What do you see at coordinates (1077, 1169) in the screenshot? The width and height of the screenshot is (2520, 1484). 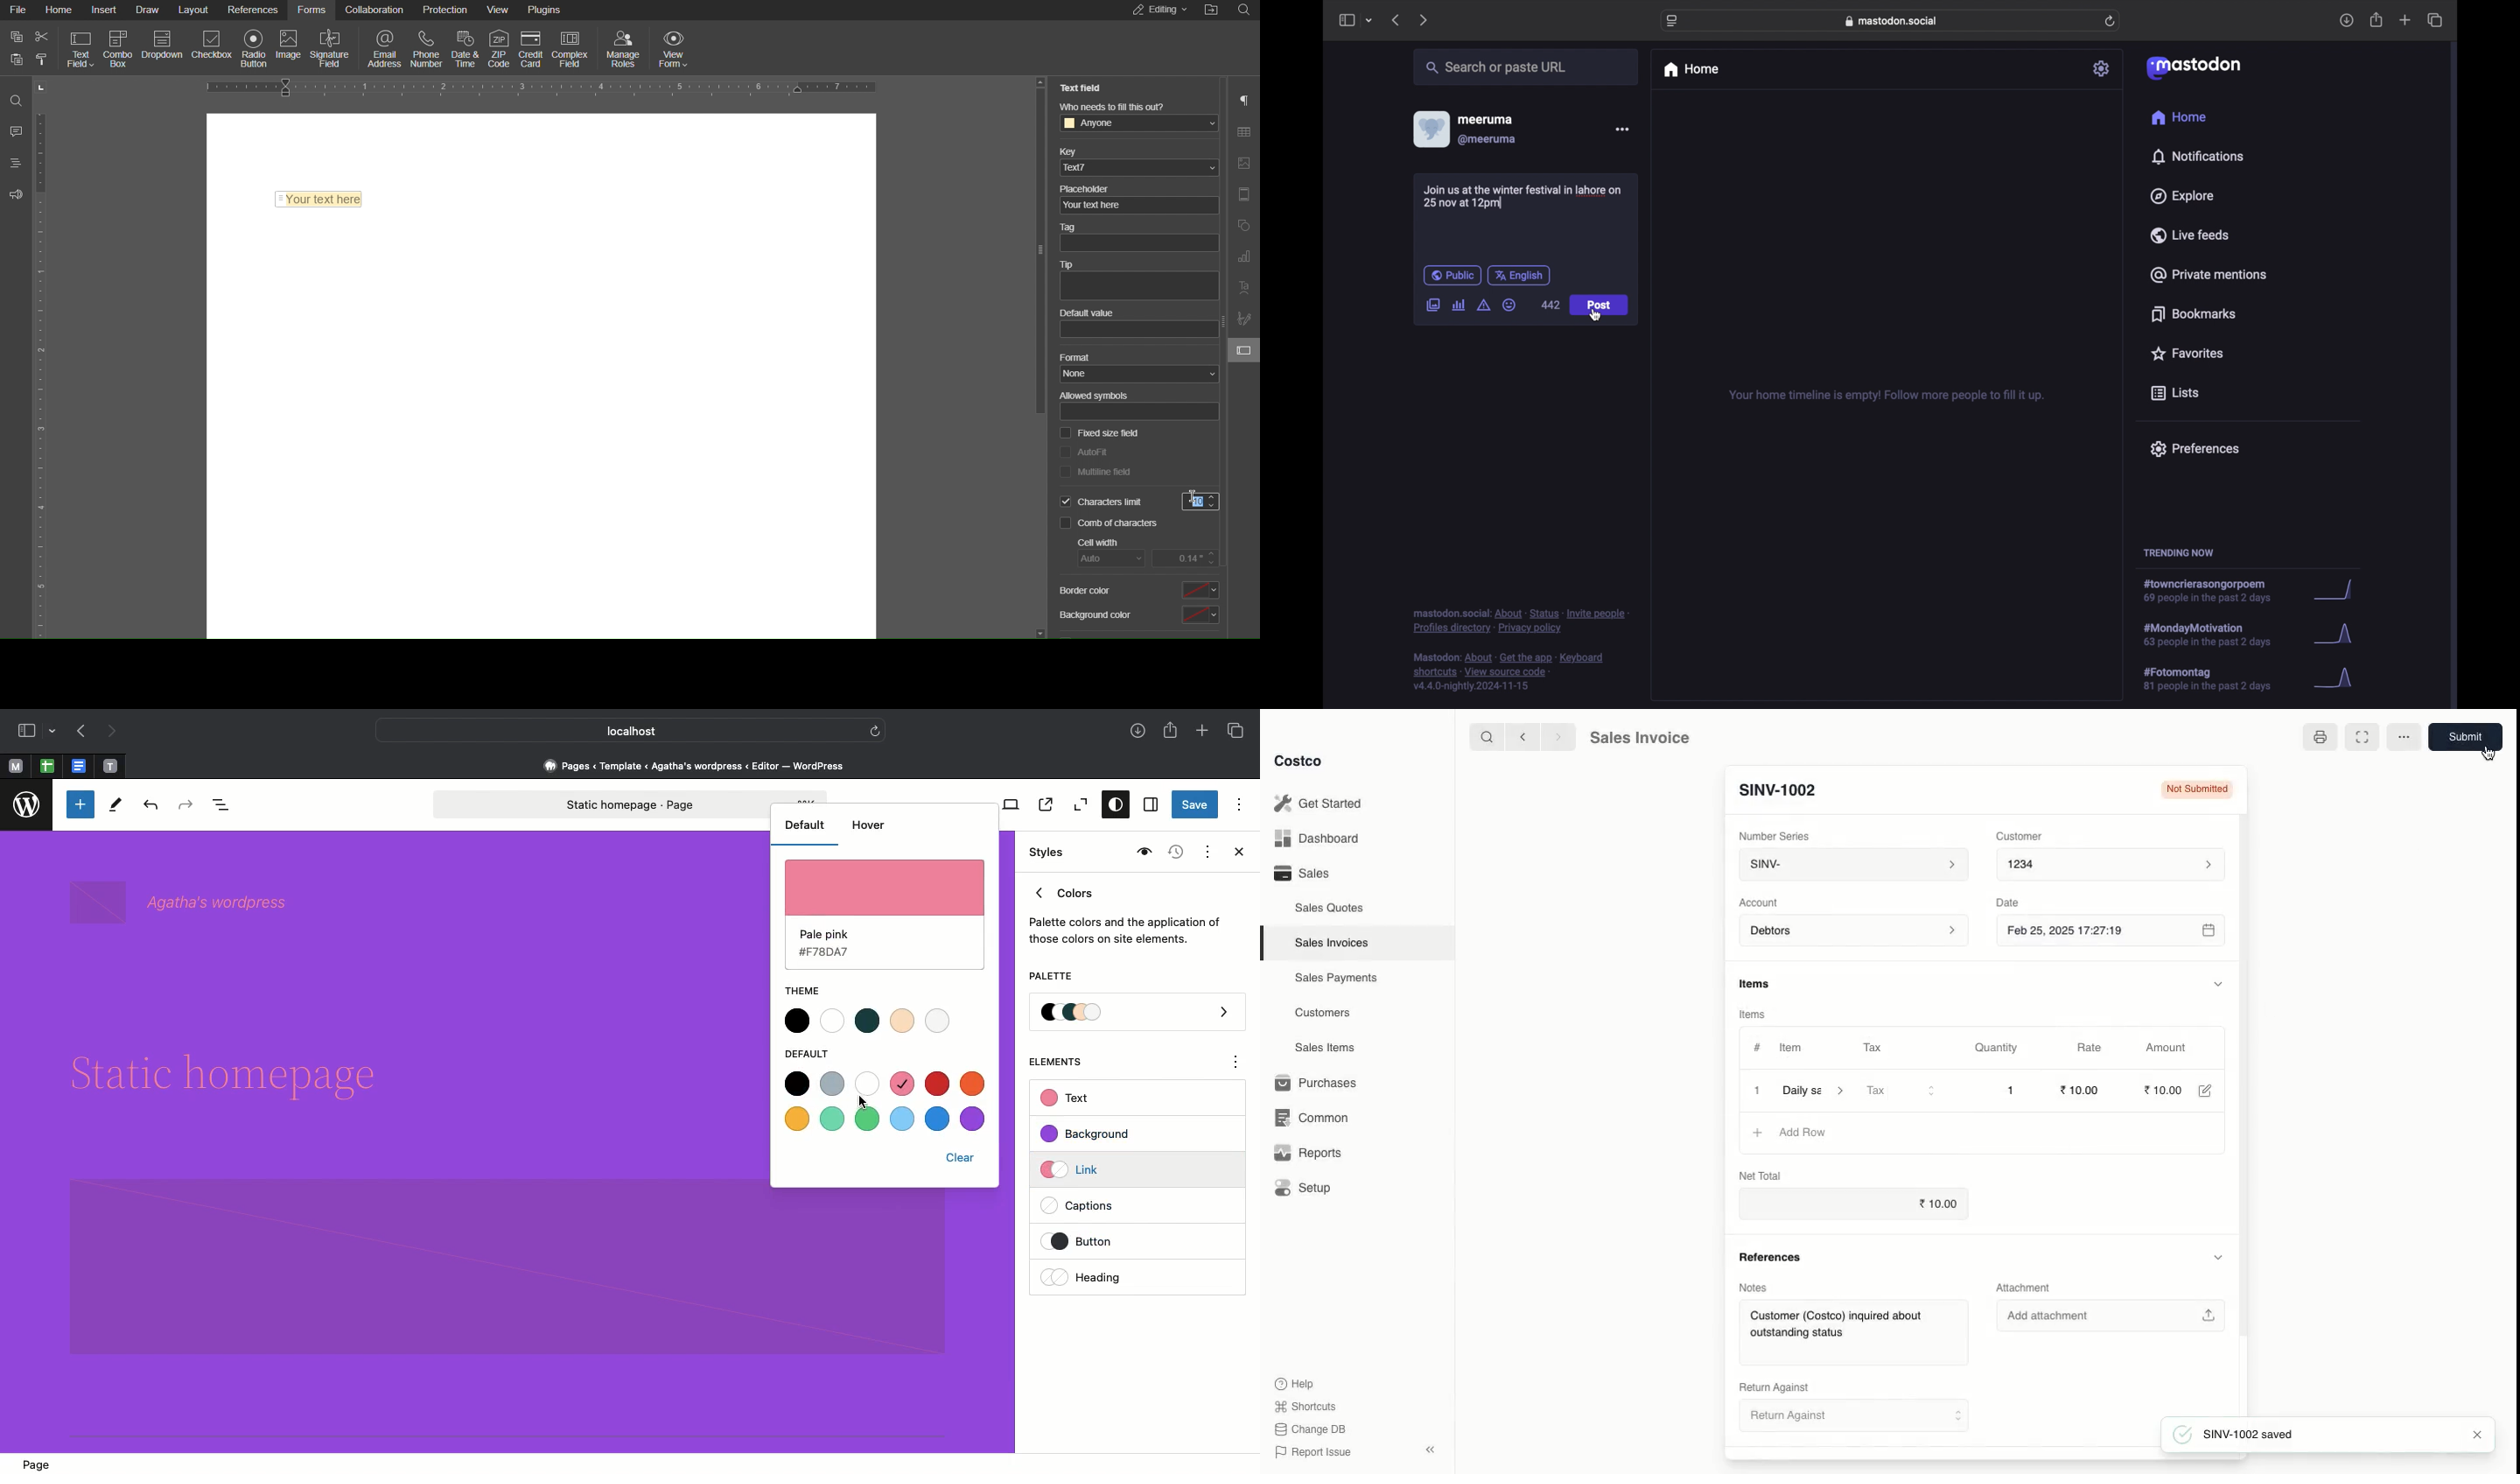 I see `Link` at bounding box center [1077, 1169].